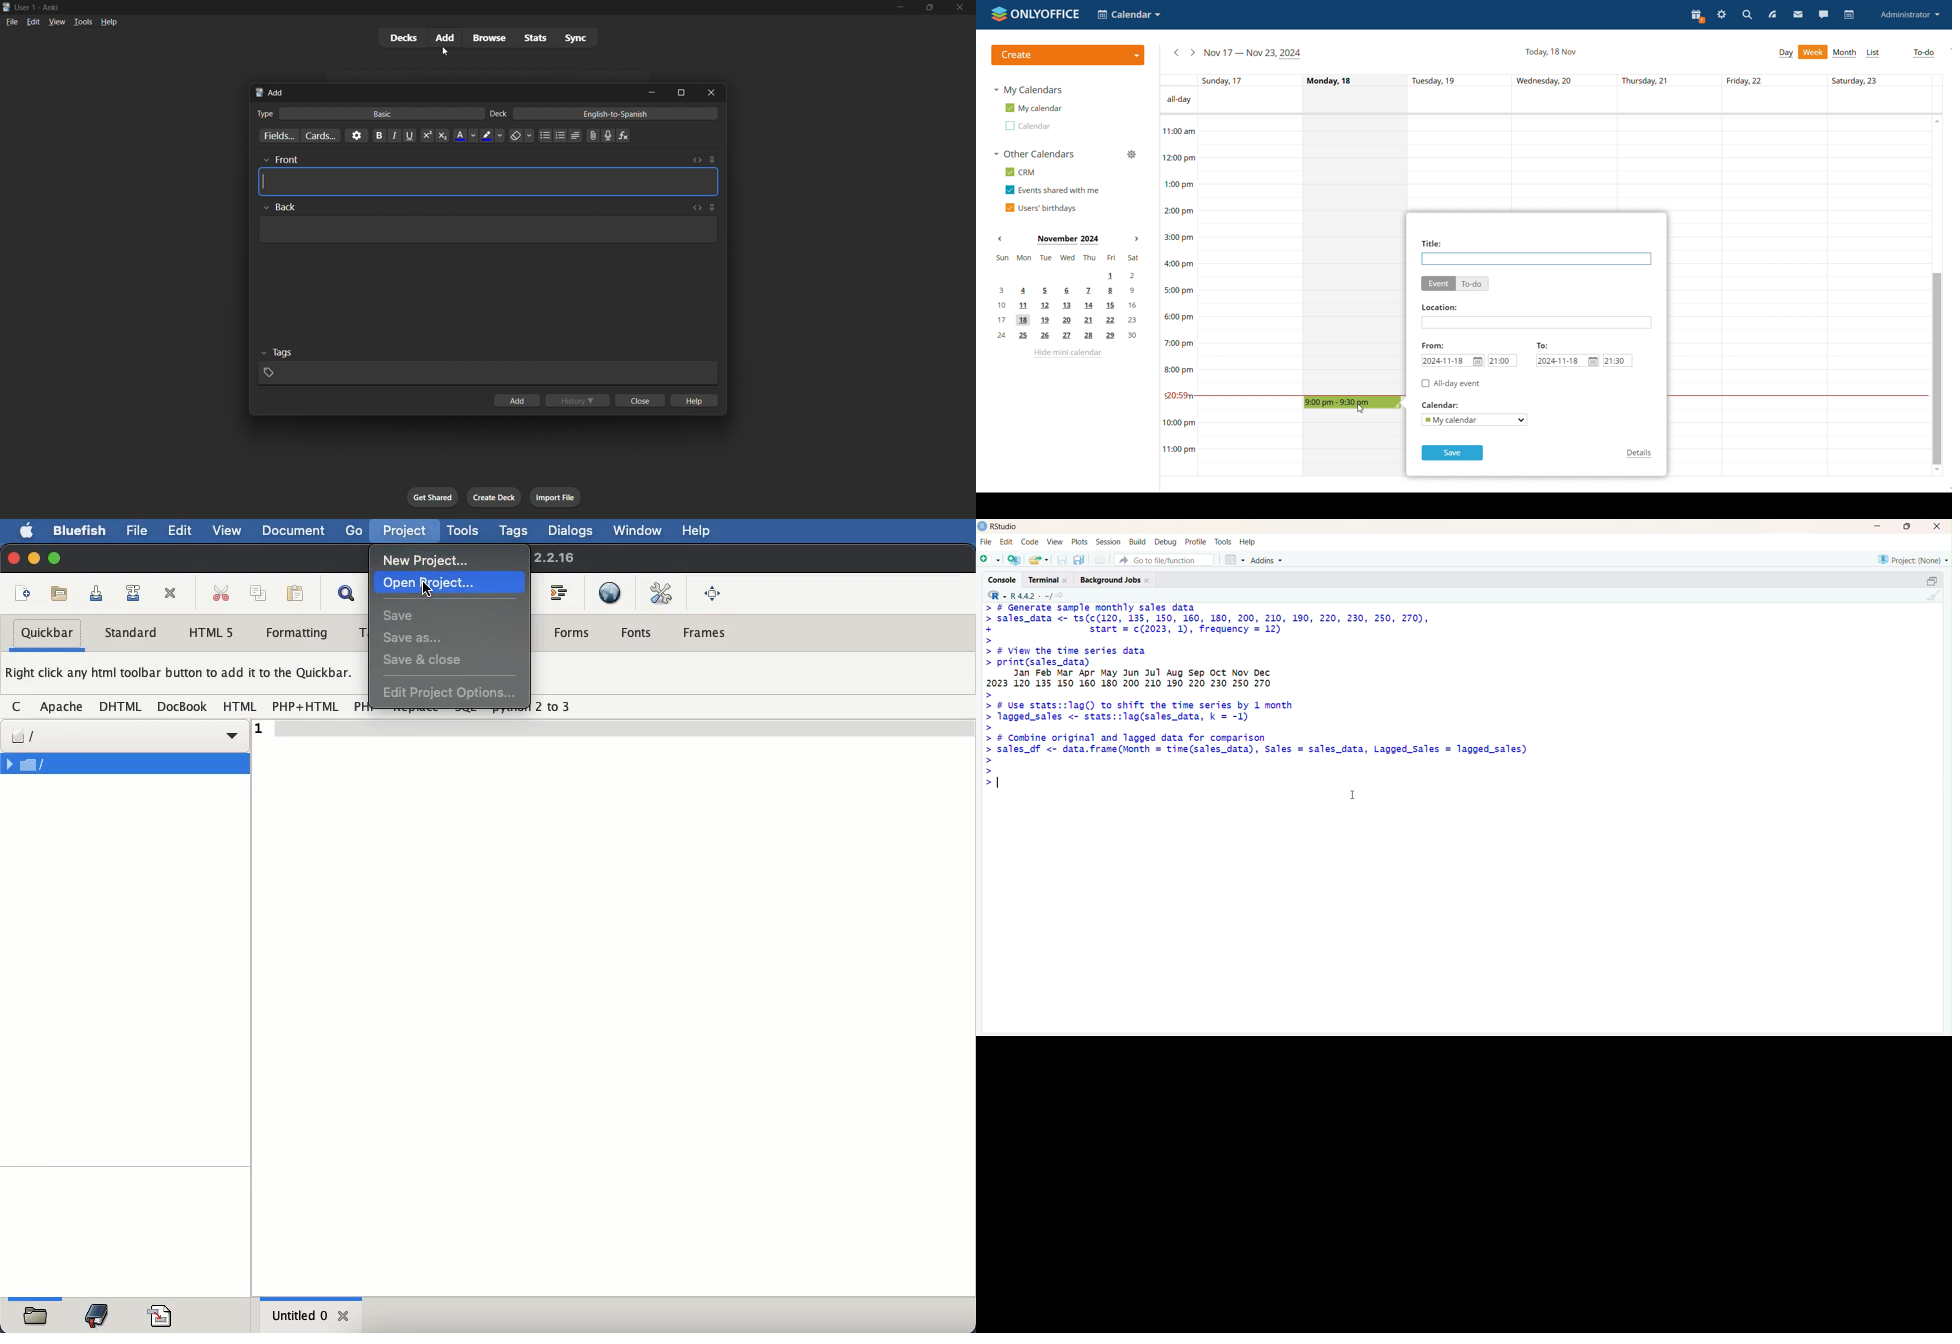 This screenshot has width=1960, height=1344. Describe the element at coordinates (1015, 560) in the screenshot. I see `create a new project` at that location.